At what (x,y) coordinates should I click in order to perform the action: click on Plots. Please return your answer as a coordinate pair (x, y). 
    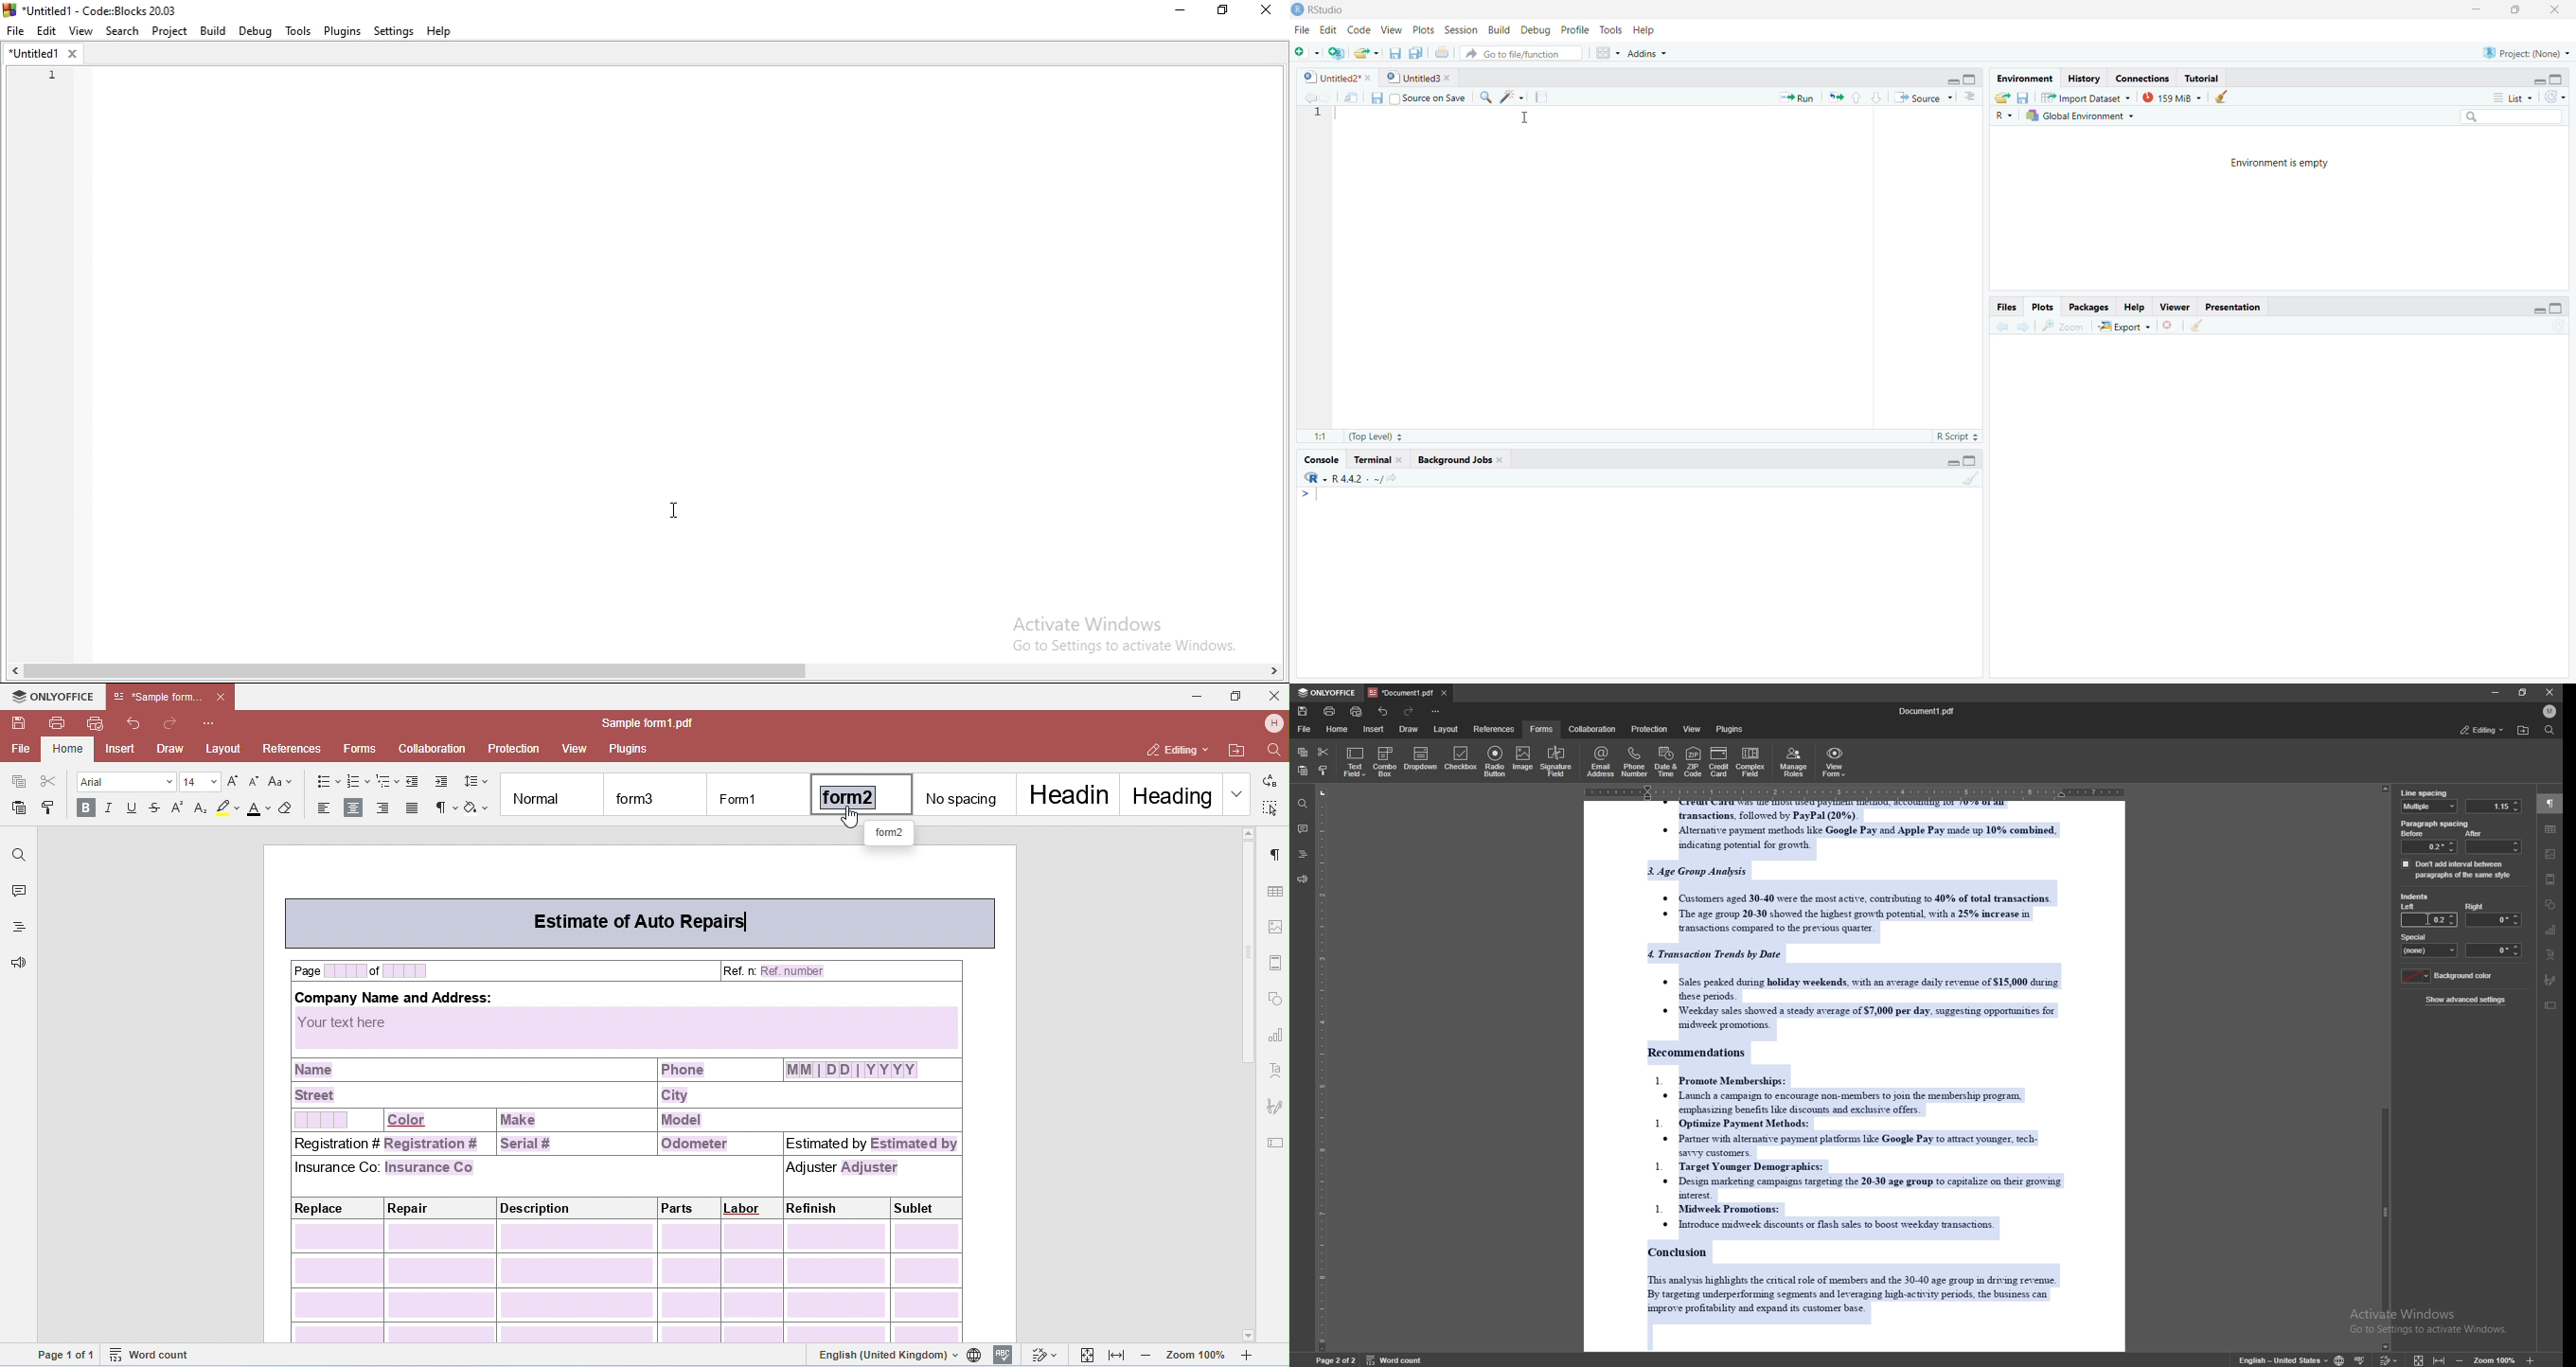
    Looking at the image, I should click on (1421, 29).